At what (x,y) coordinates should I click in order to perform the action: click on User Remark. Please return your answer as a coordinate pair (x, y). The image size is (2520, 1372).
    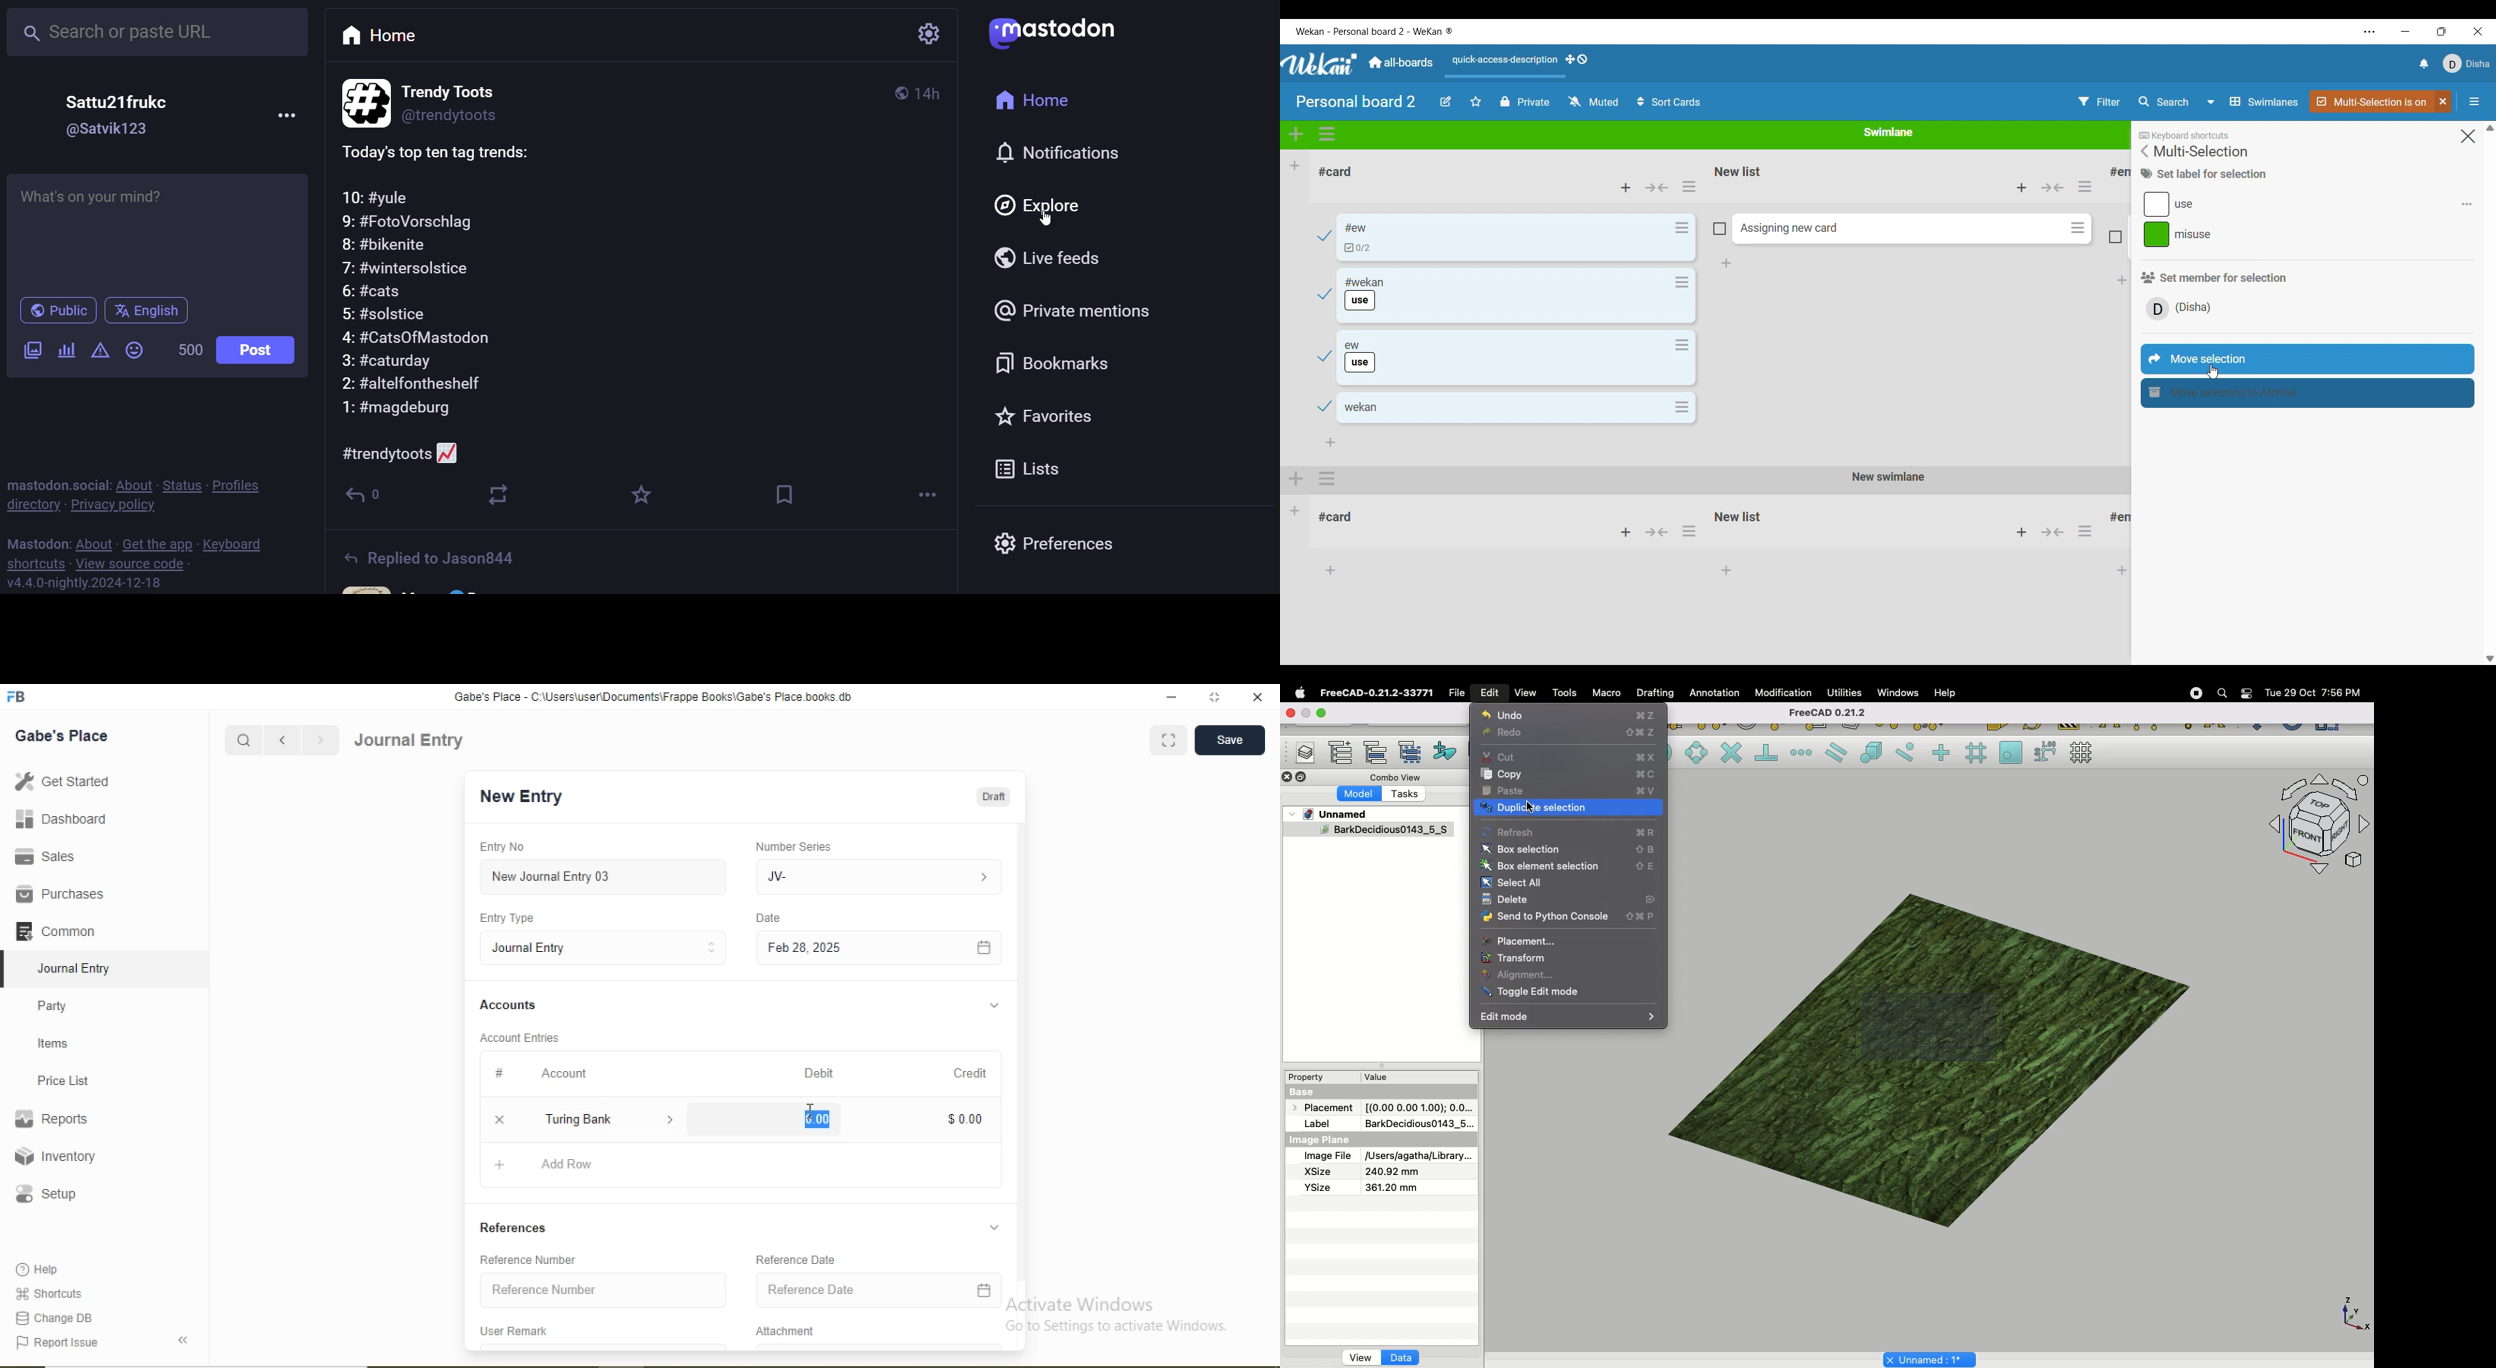
    Looking at the image, I should click on (513, 1330).